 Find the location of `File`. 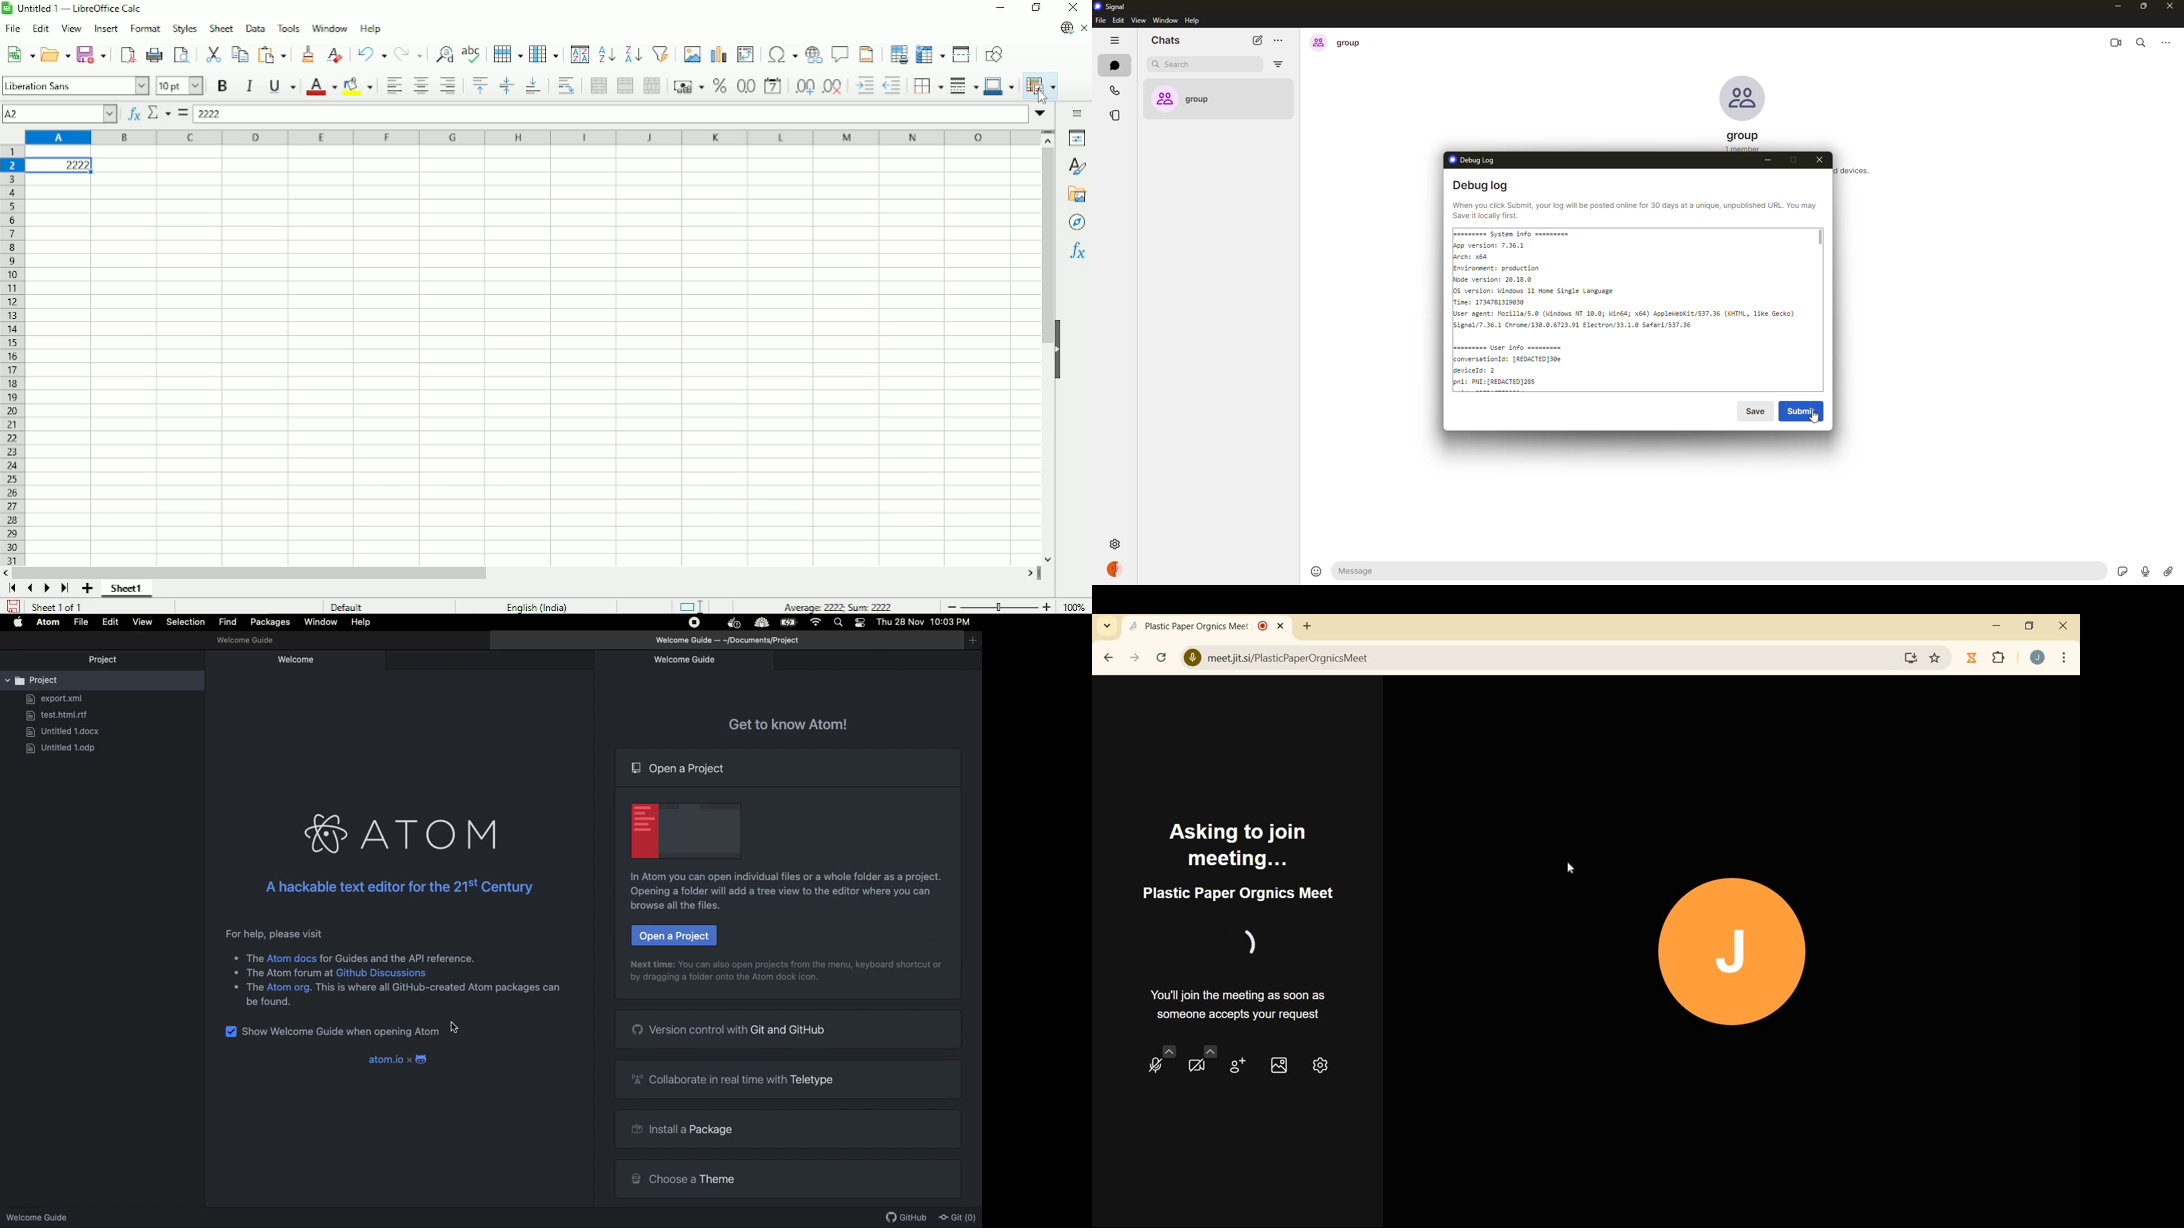

File is located at coordinates (81, 622).